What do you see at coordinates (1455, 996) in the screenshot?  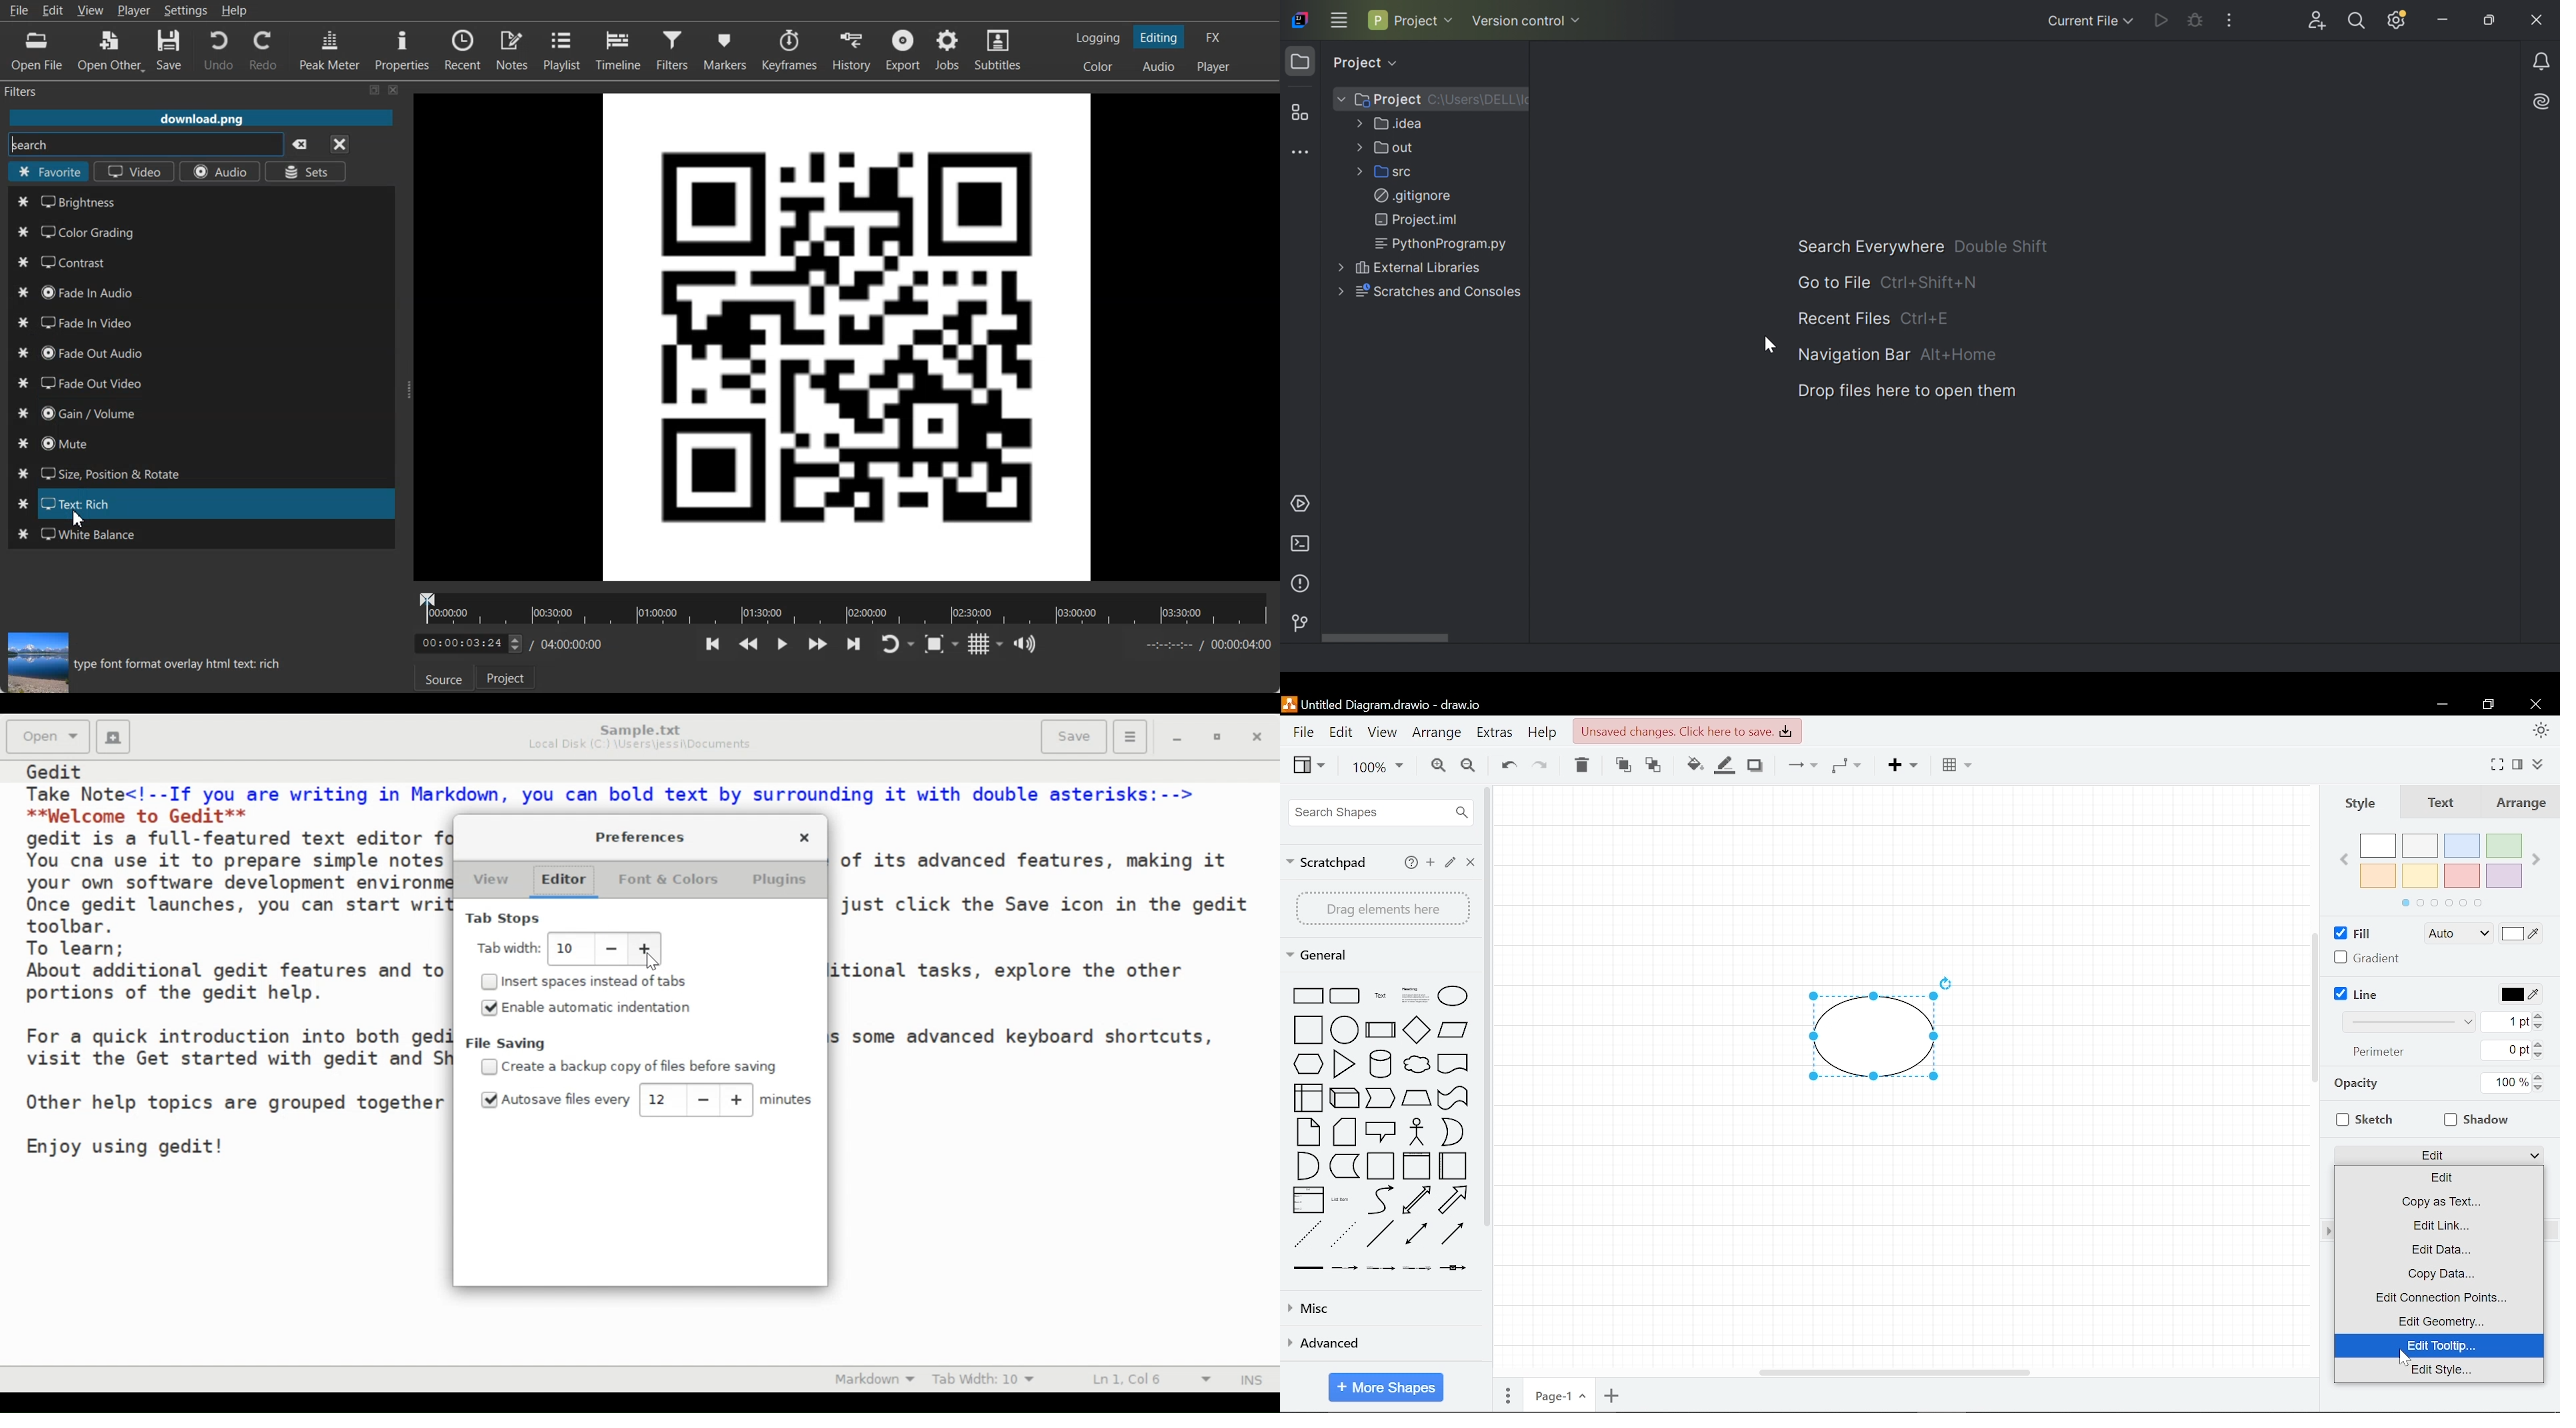 I see `ellipse` at bounding box center [1455, 996].